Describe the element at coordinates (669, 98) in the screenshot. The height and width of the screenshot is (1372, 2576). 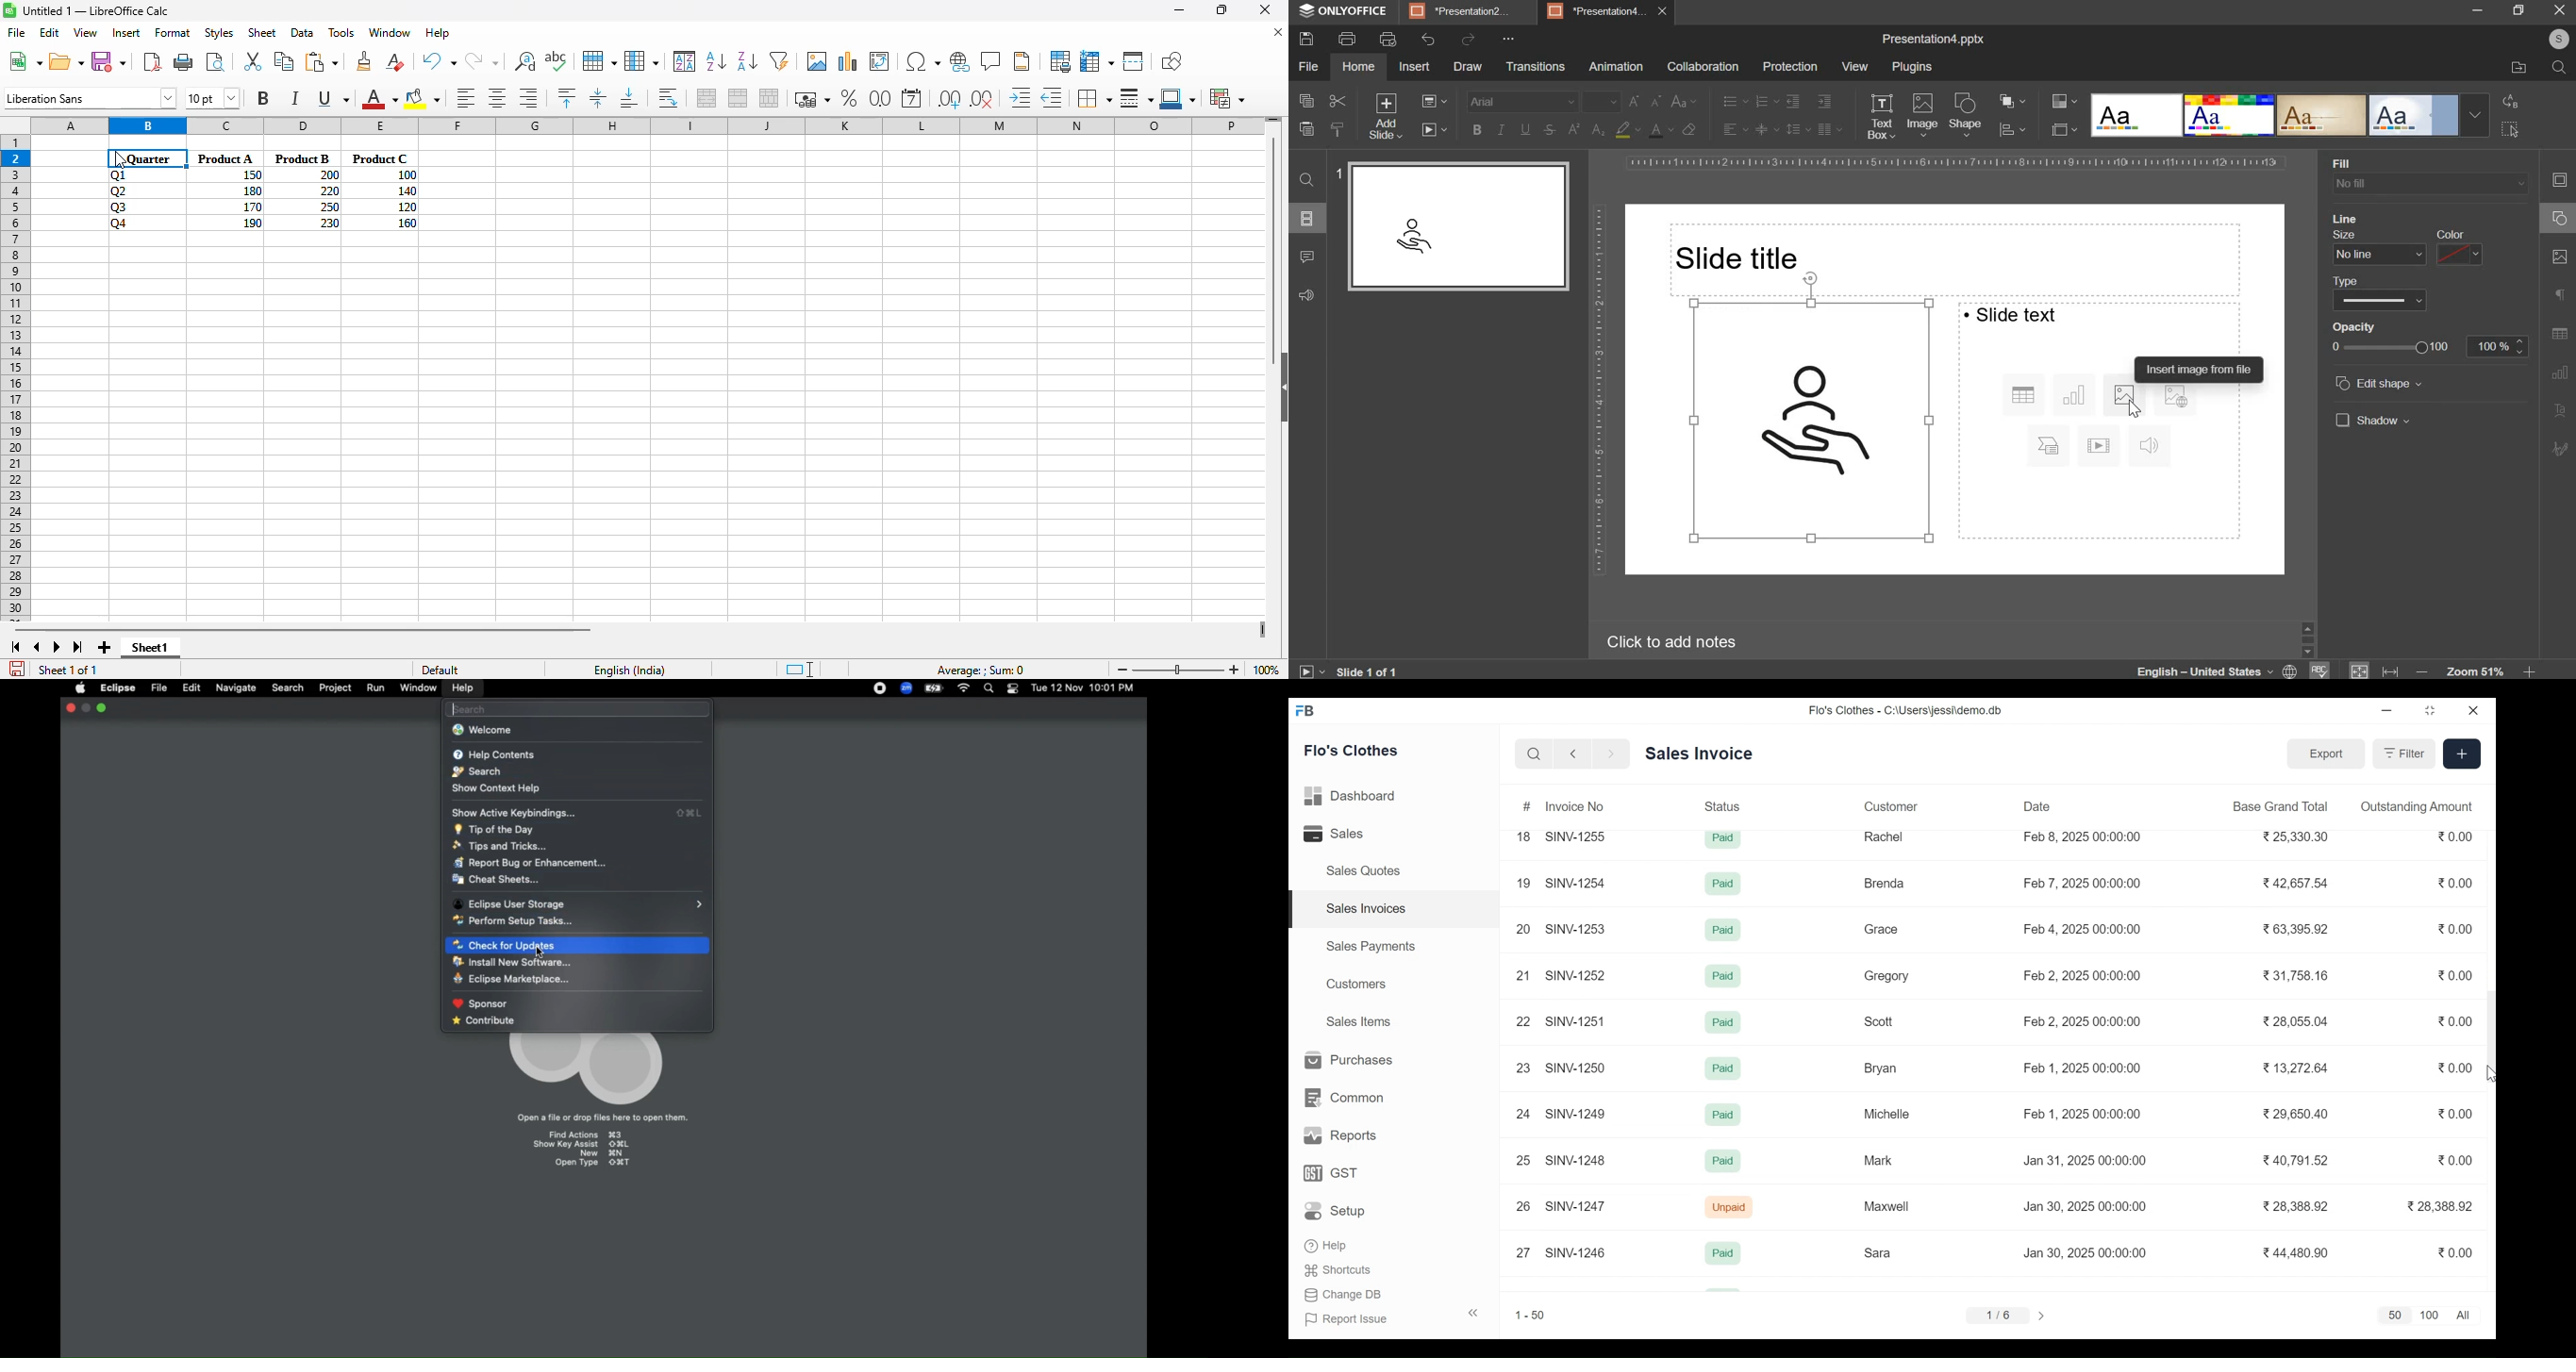
I see `wrap text` at that location.